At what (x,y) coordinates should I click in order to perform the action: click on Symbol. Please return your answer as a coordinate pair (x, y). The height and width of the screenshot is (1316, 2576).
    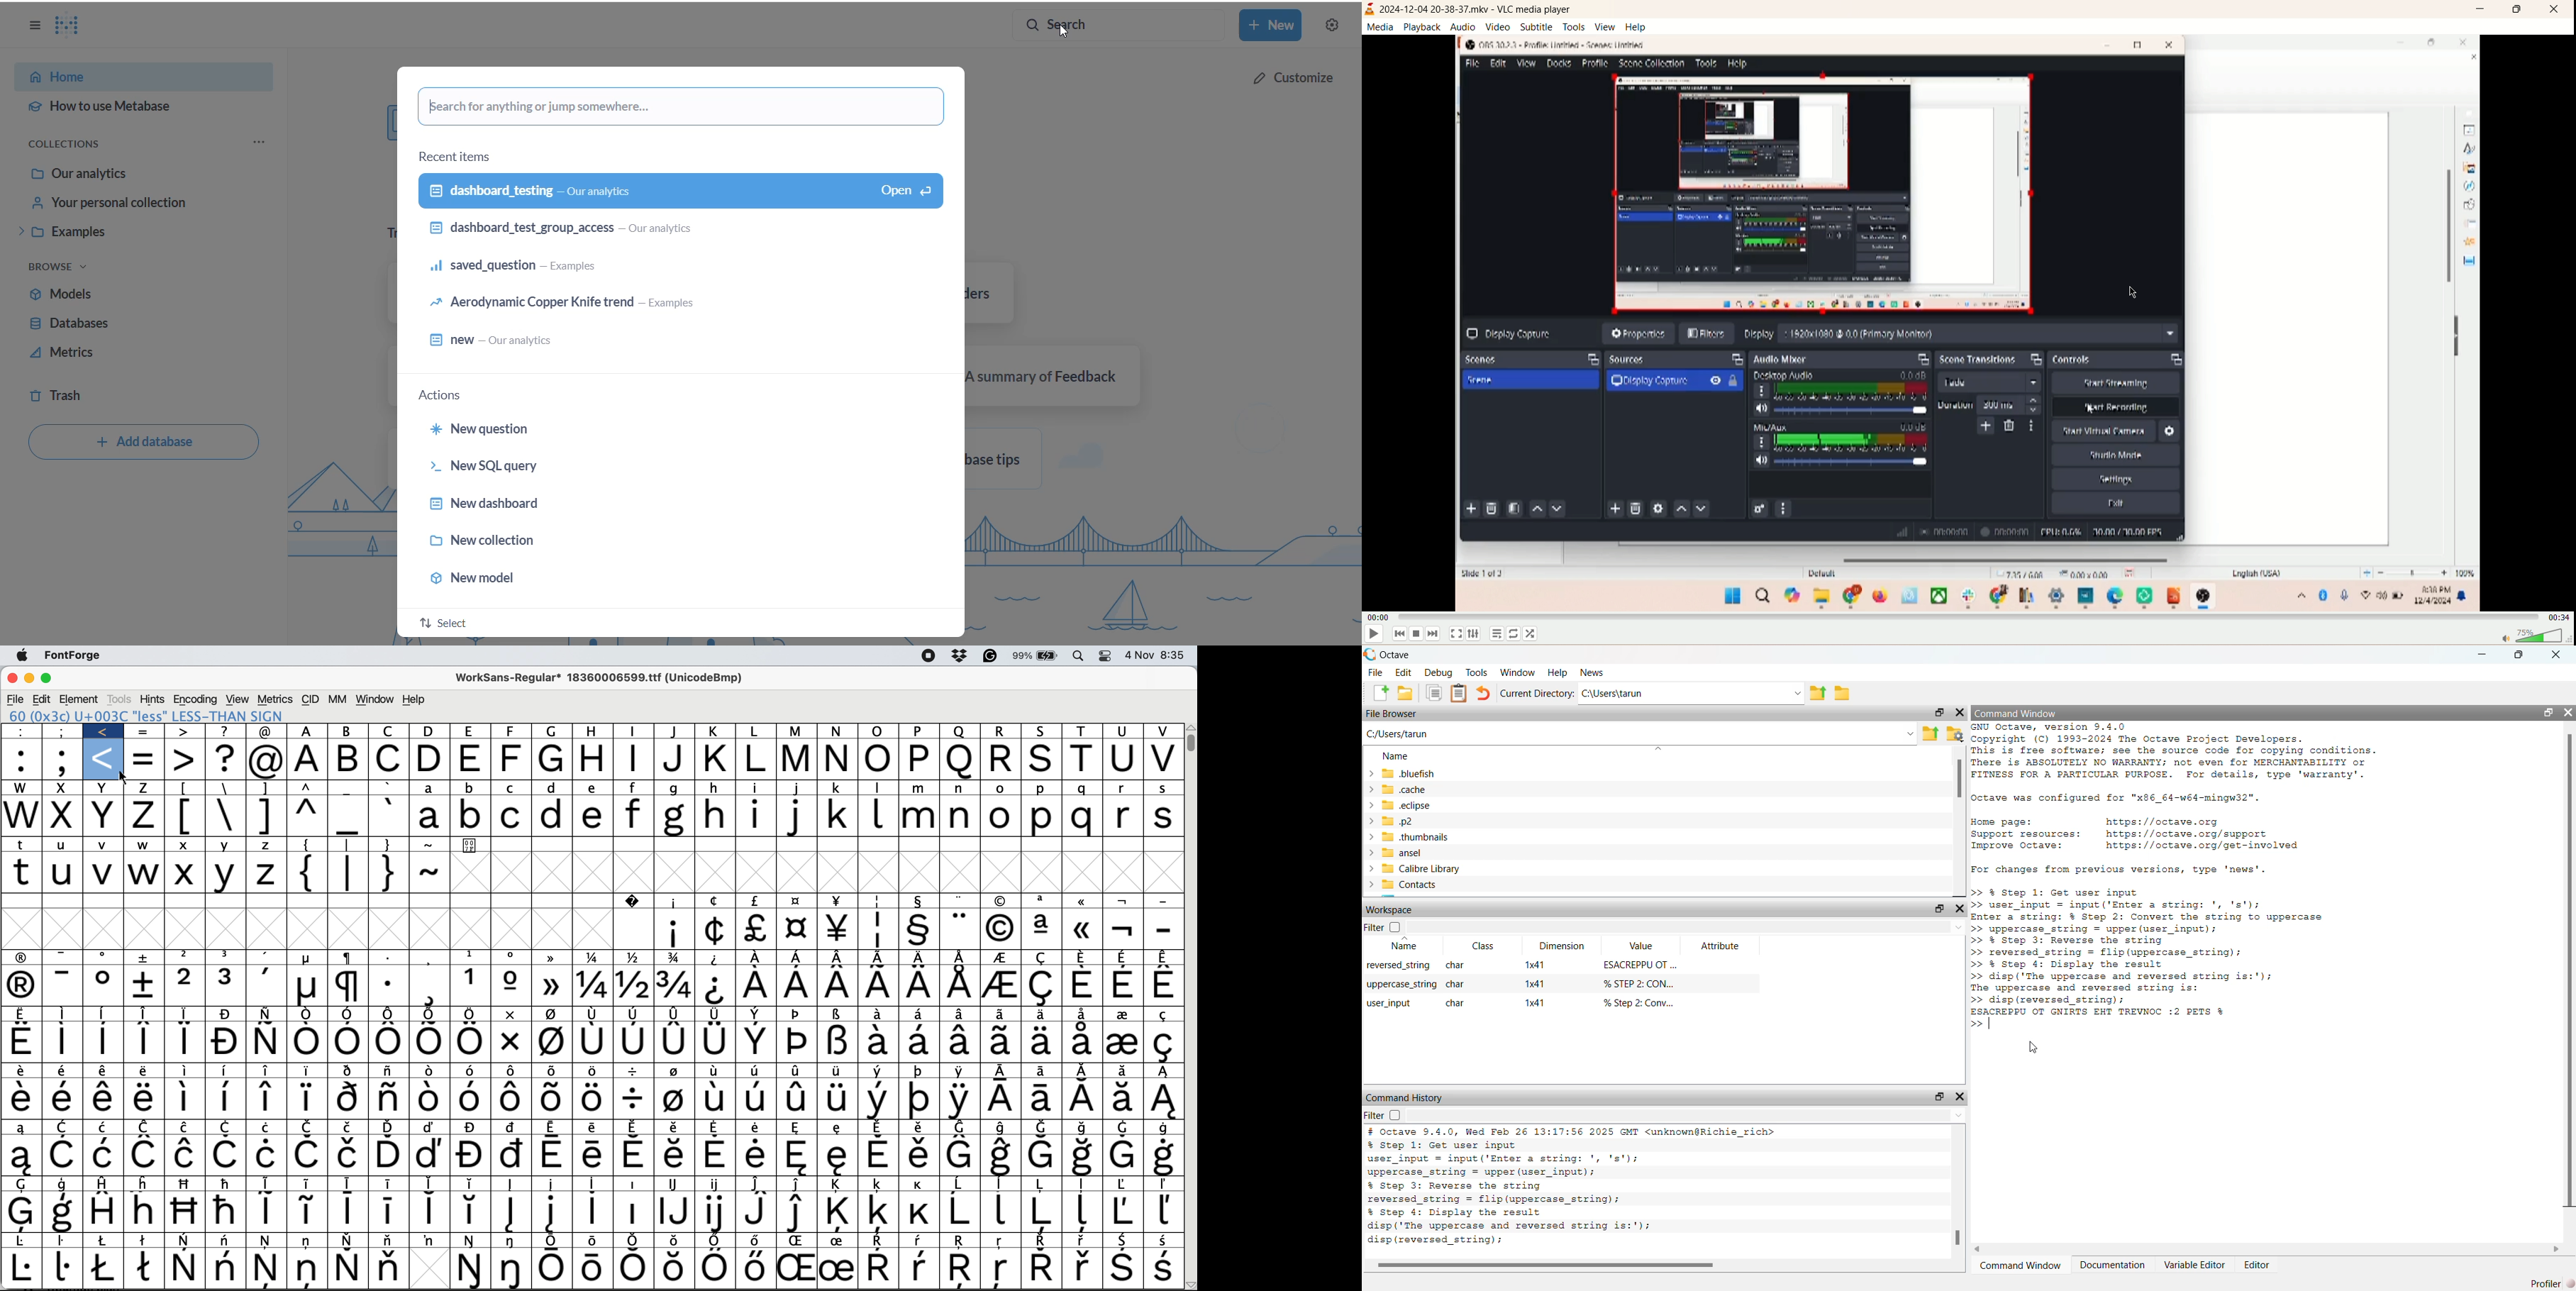
    Looking at the image, I should click on (350, 1100).